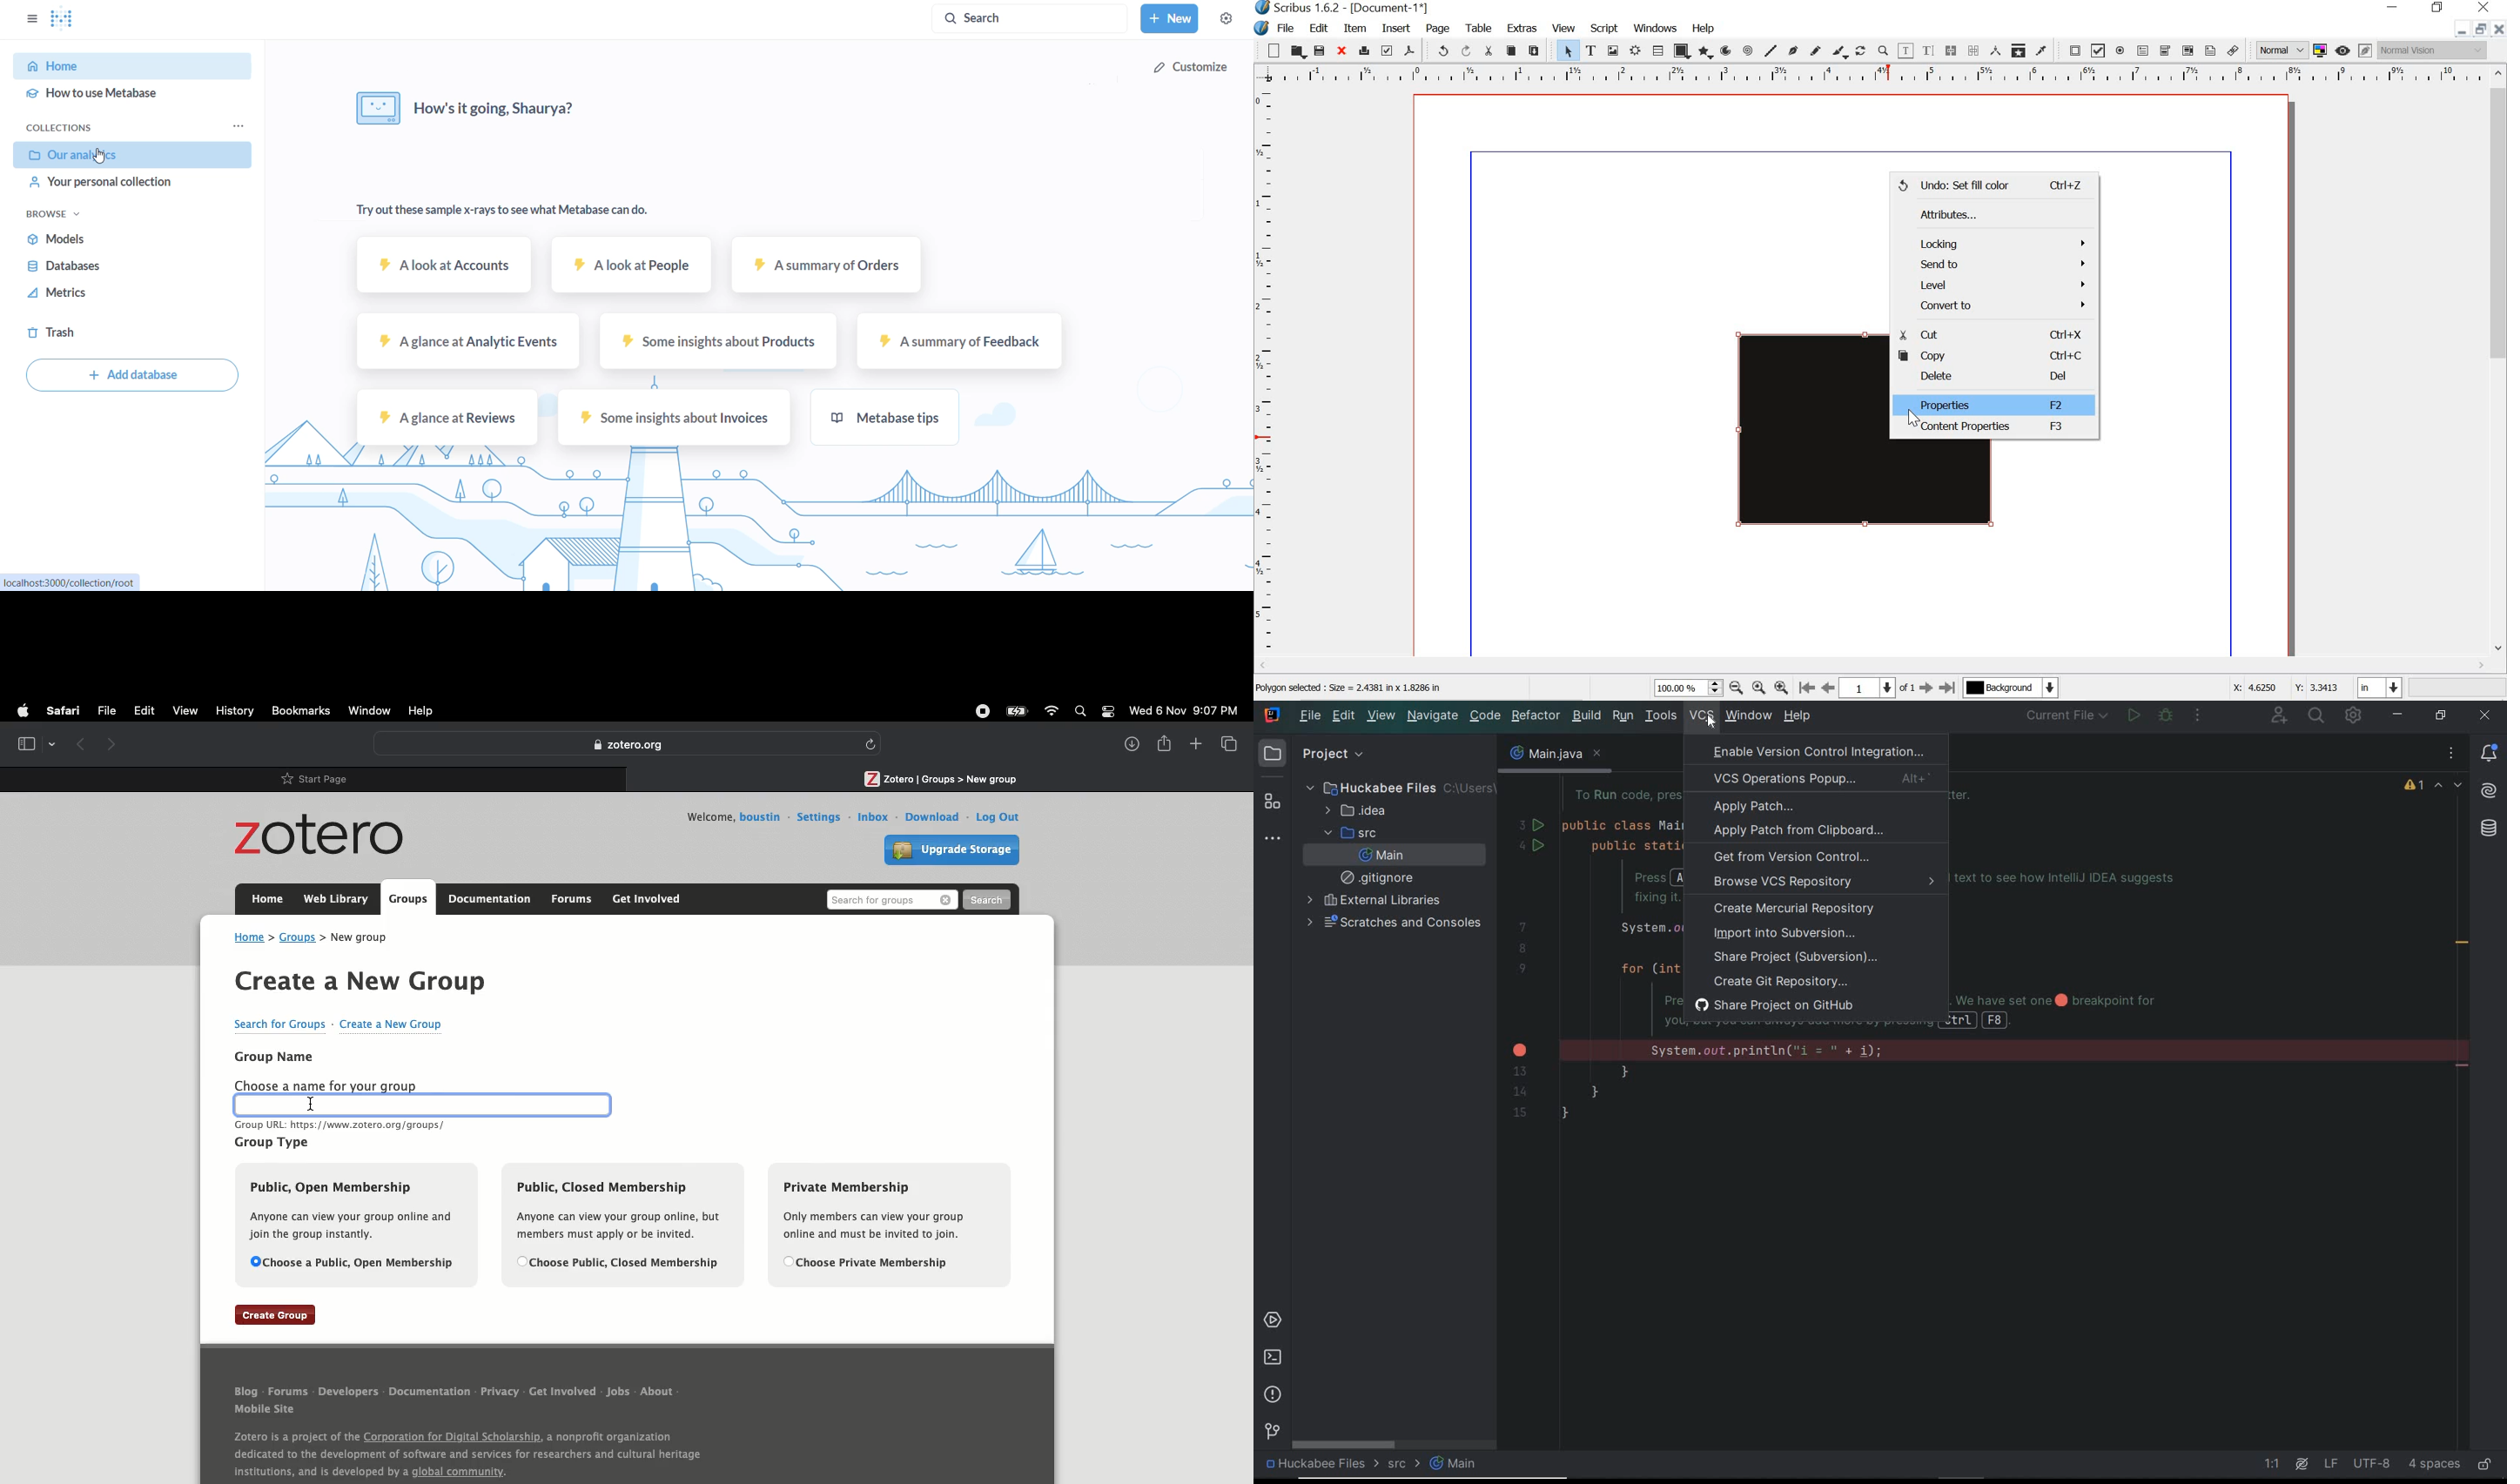  I want to click on About Zotero, so click(462, 1454).